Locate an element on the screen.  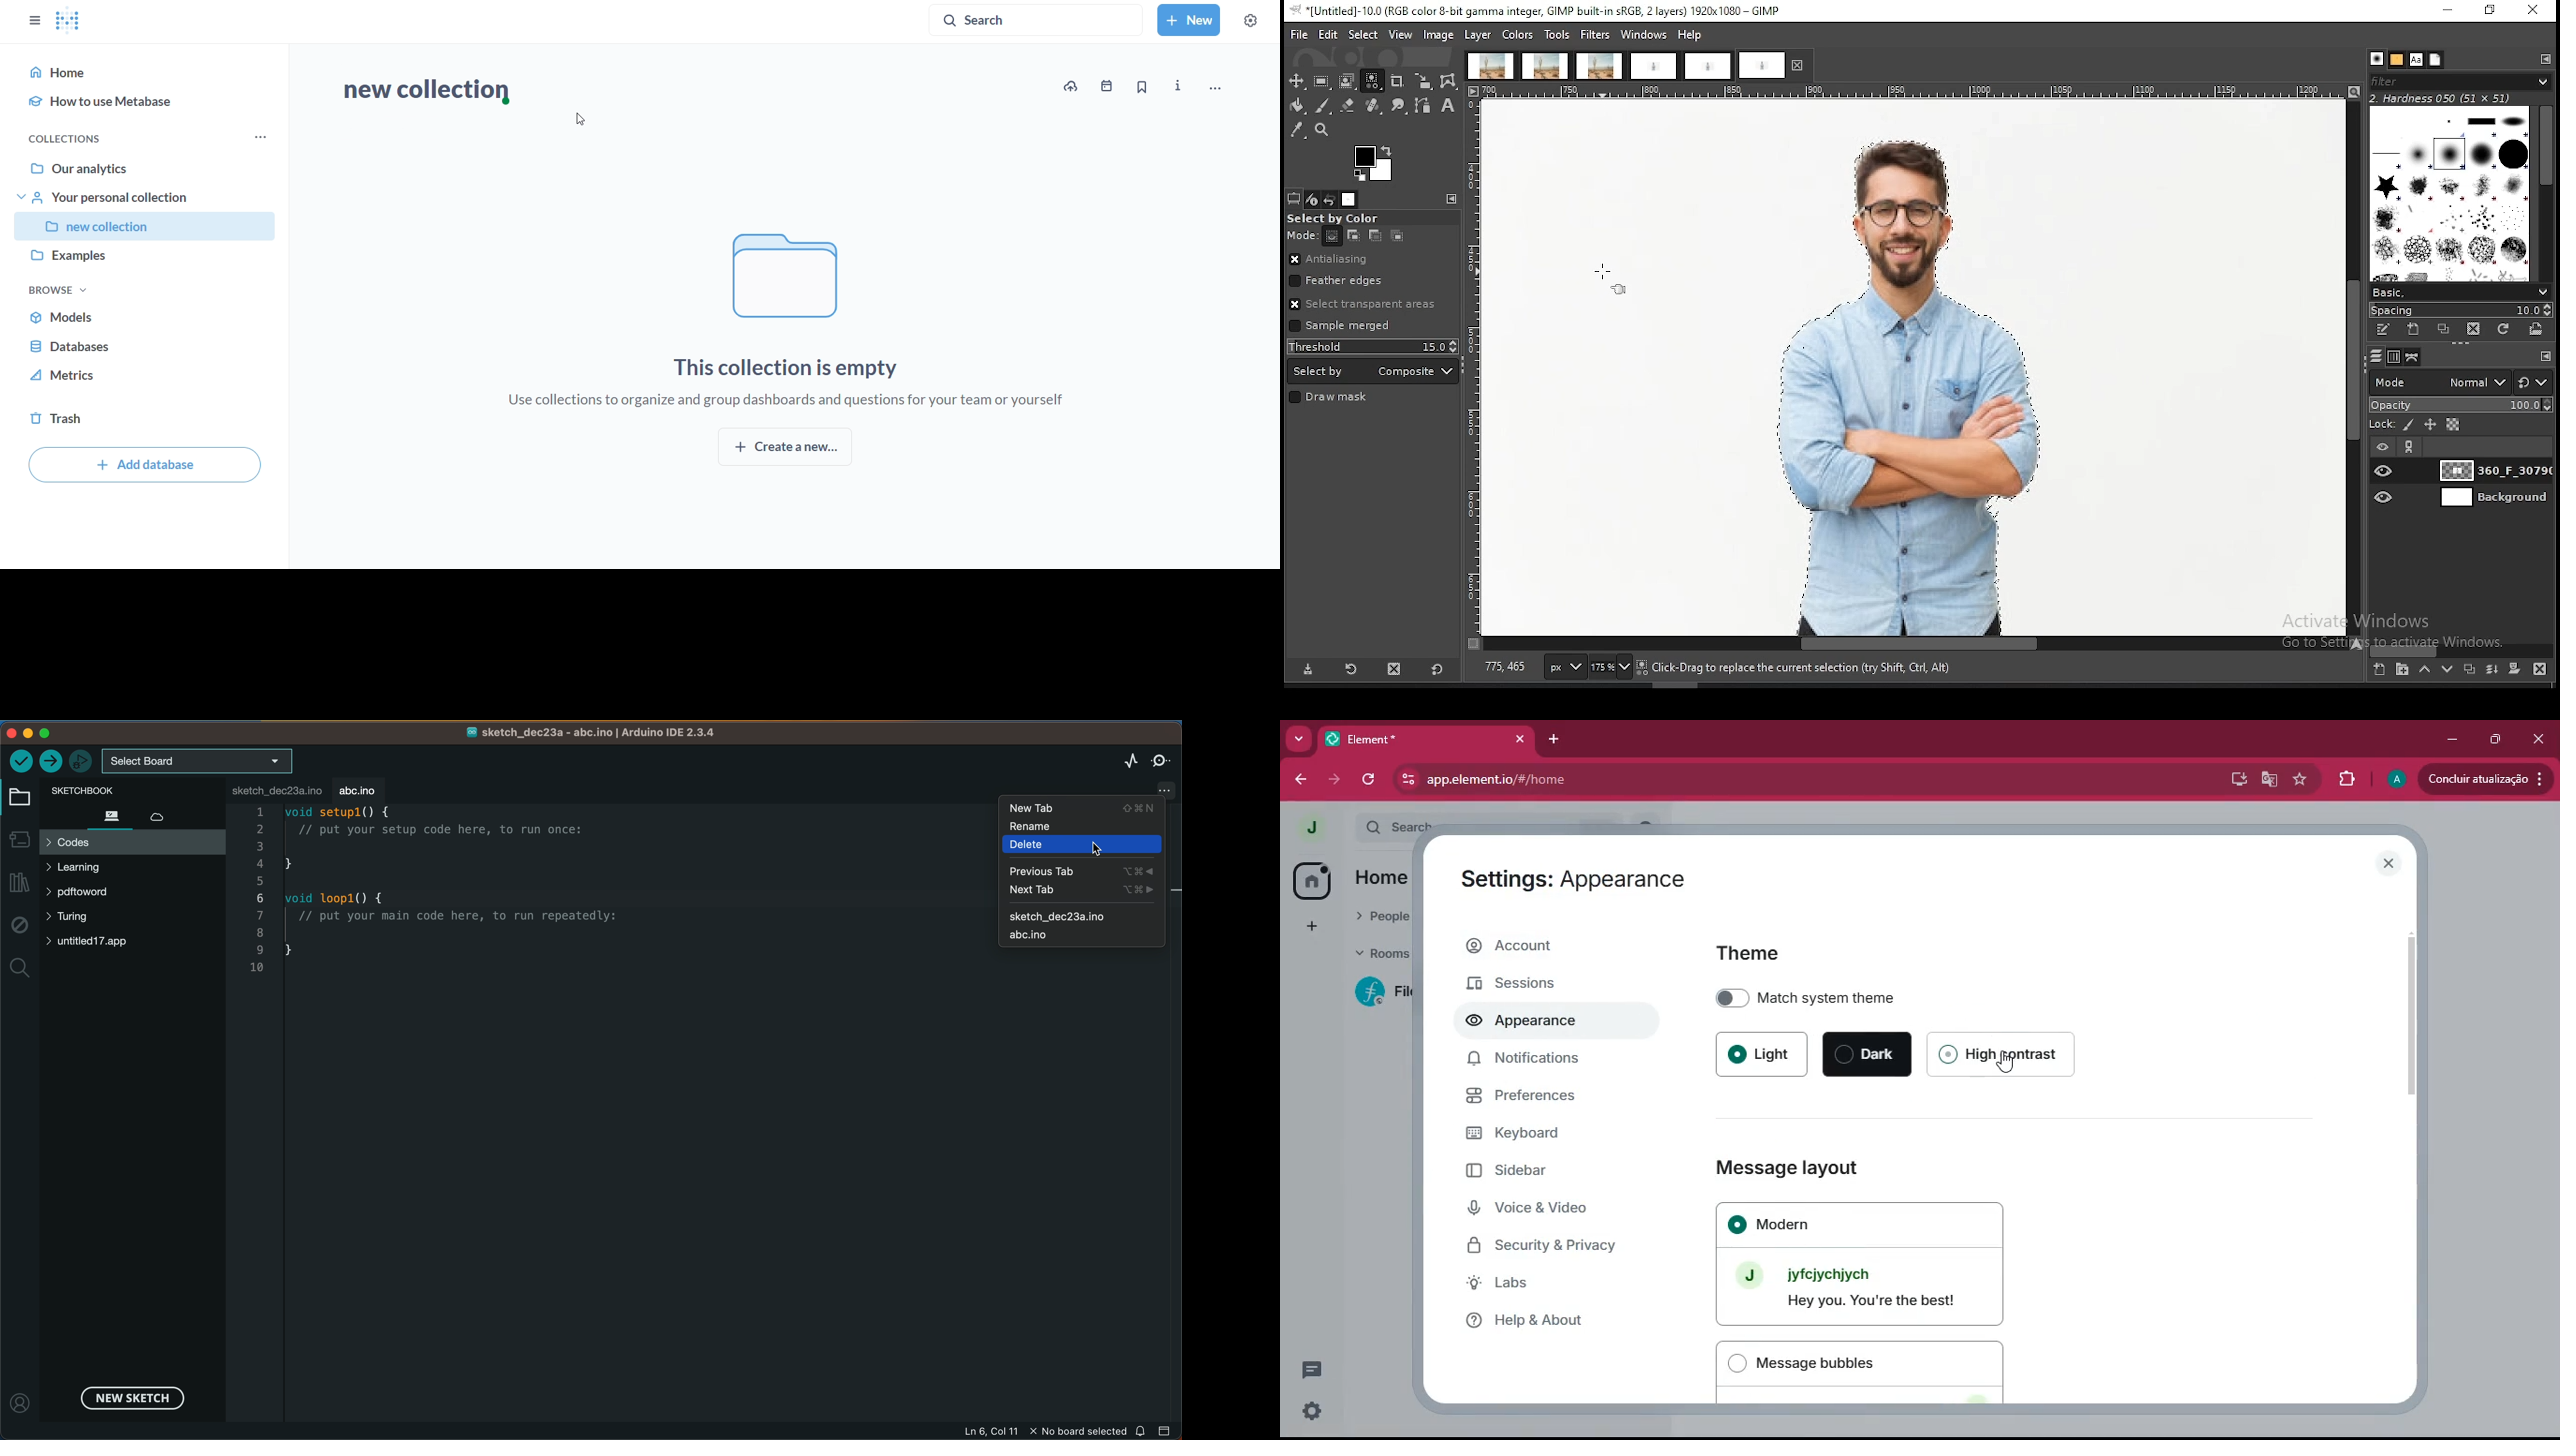
hardness 050 (51x51) is located at coordinates (2441, 98).